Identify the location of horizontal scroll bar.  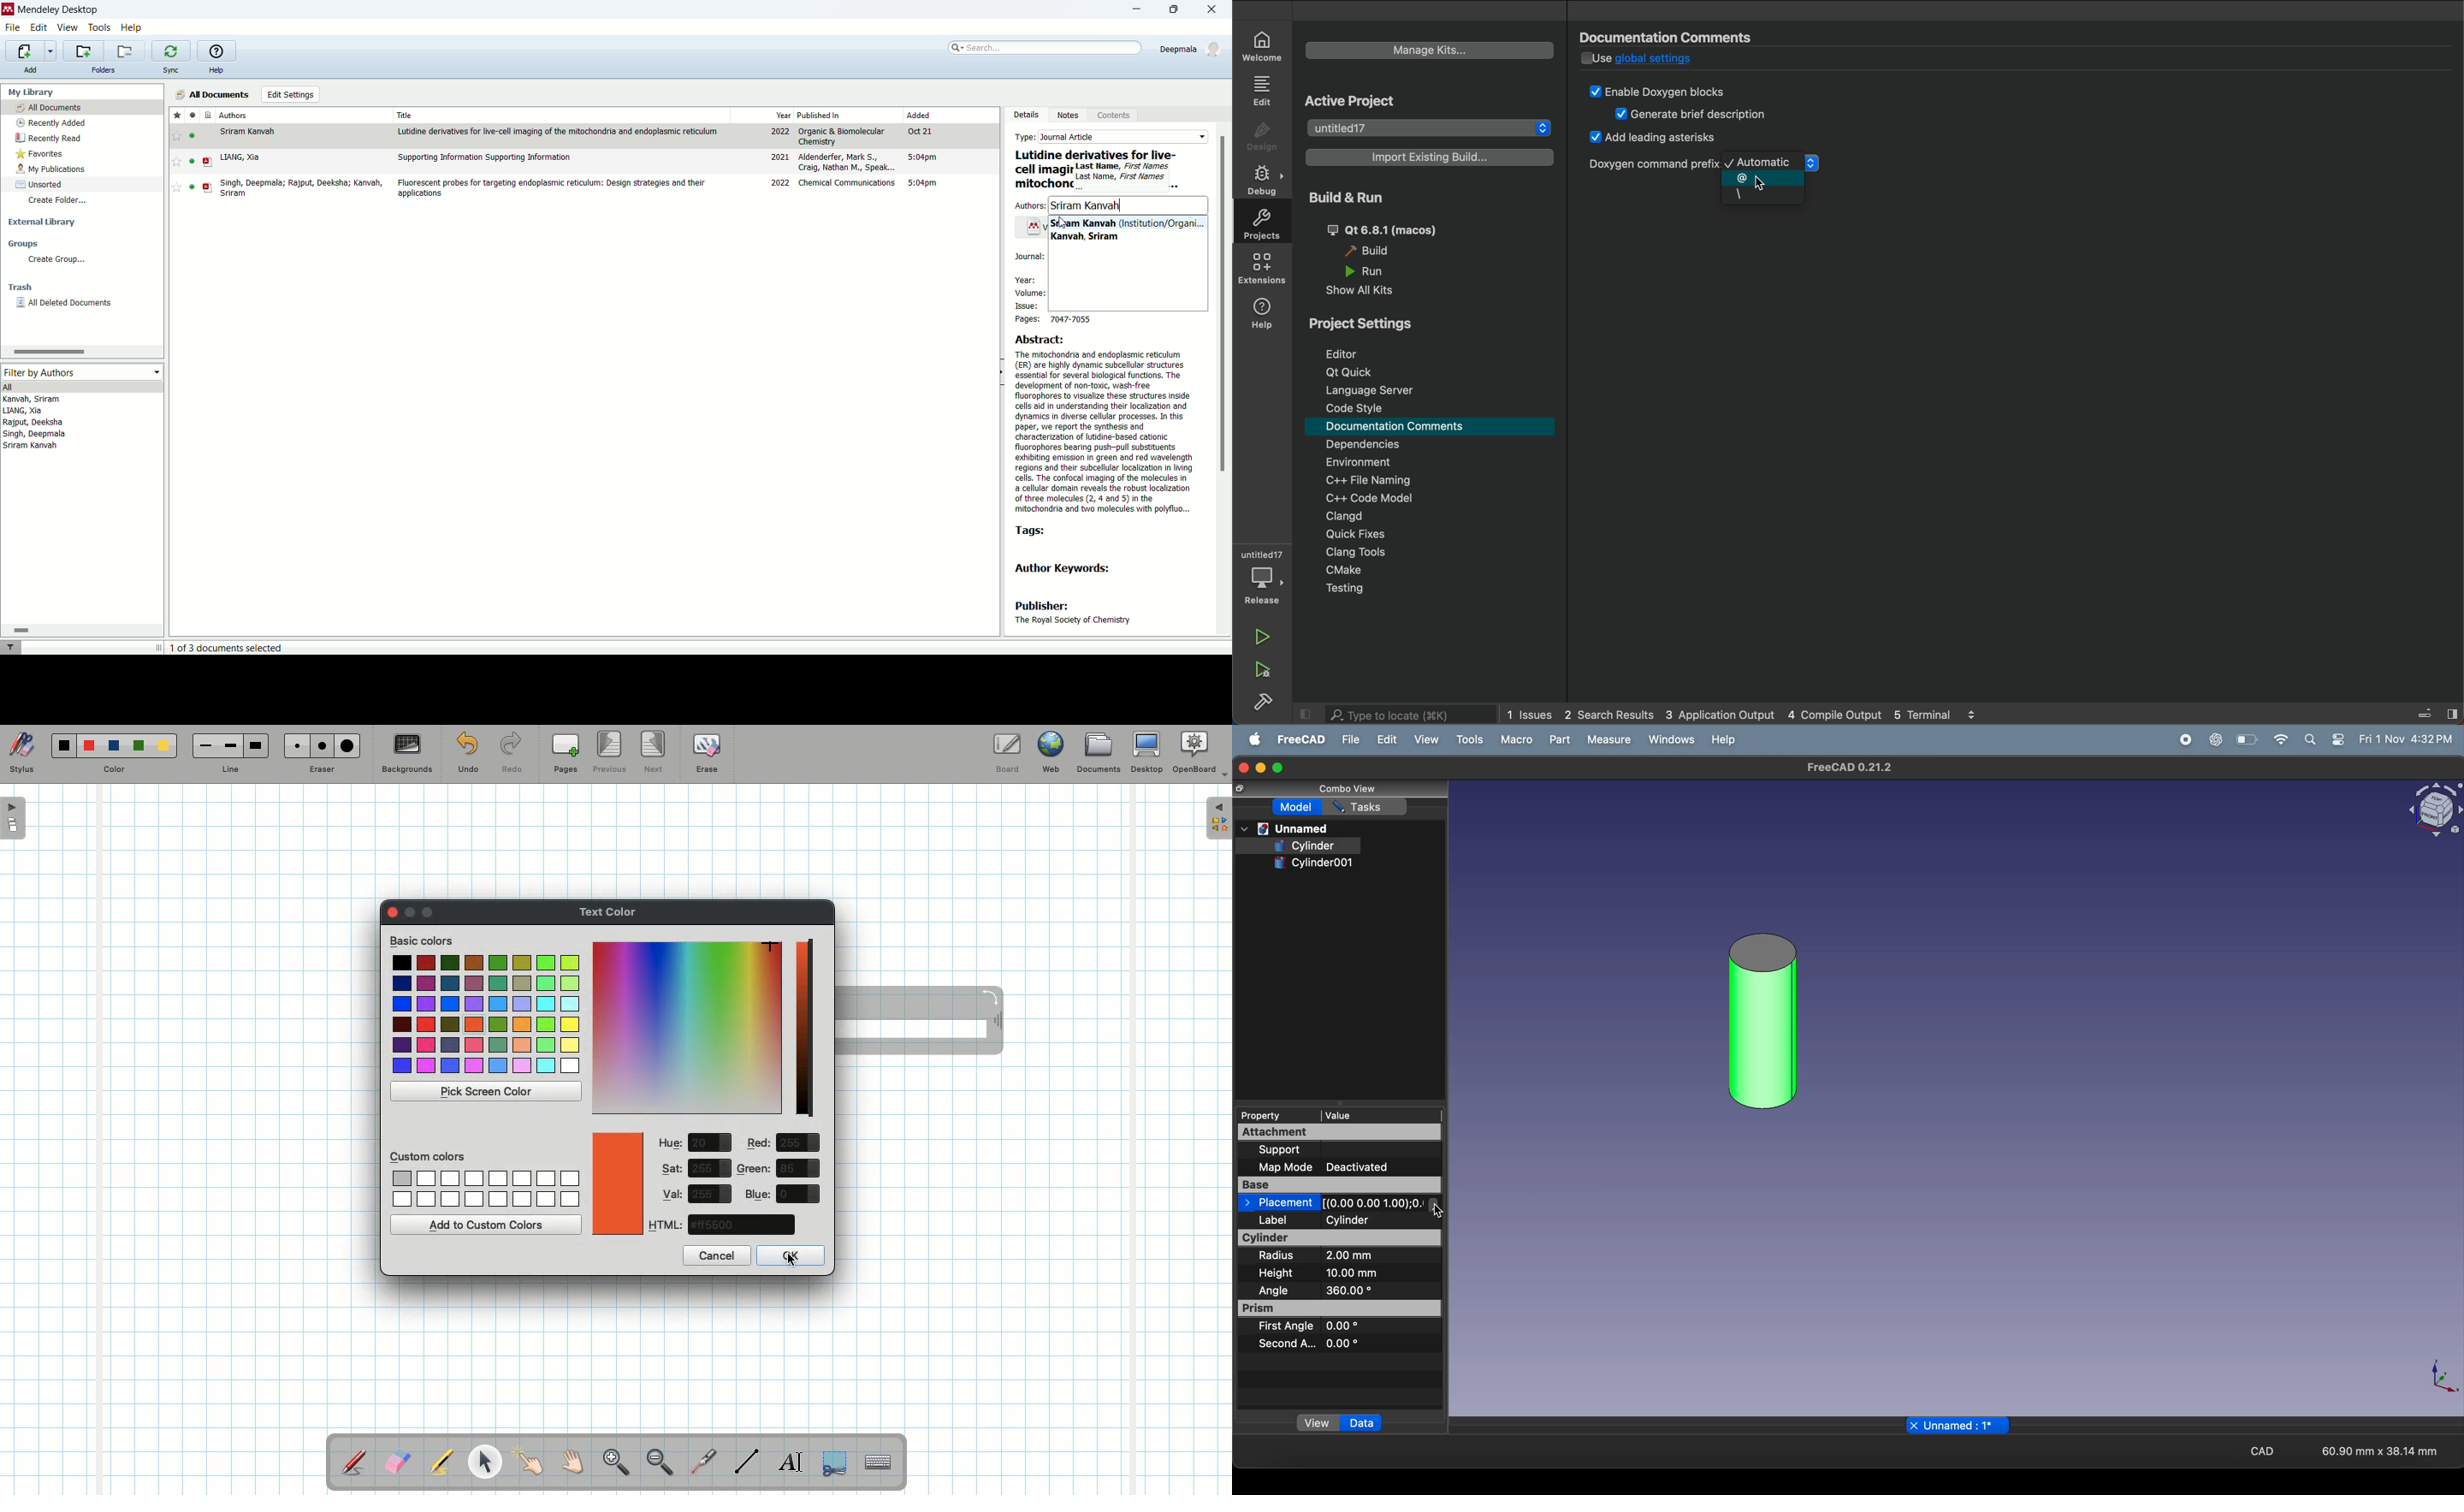
(83, 630).